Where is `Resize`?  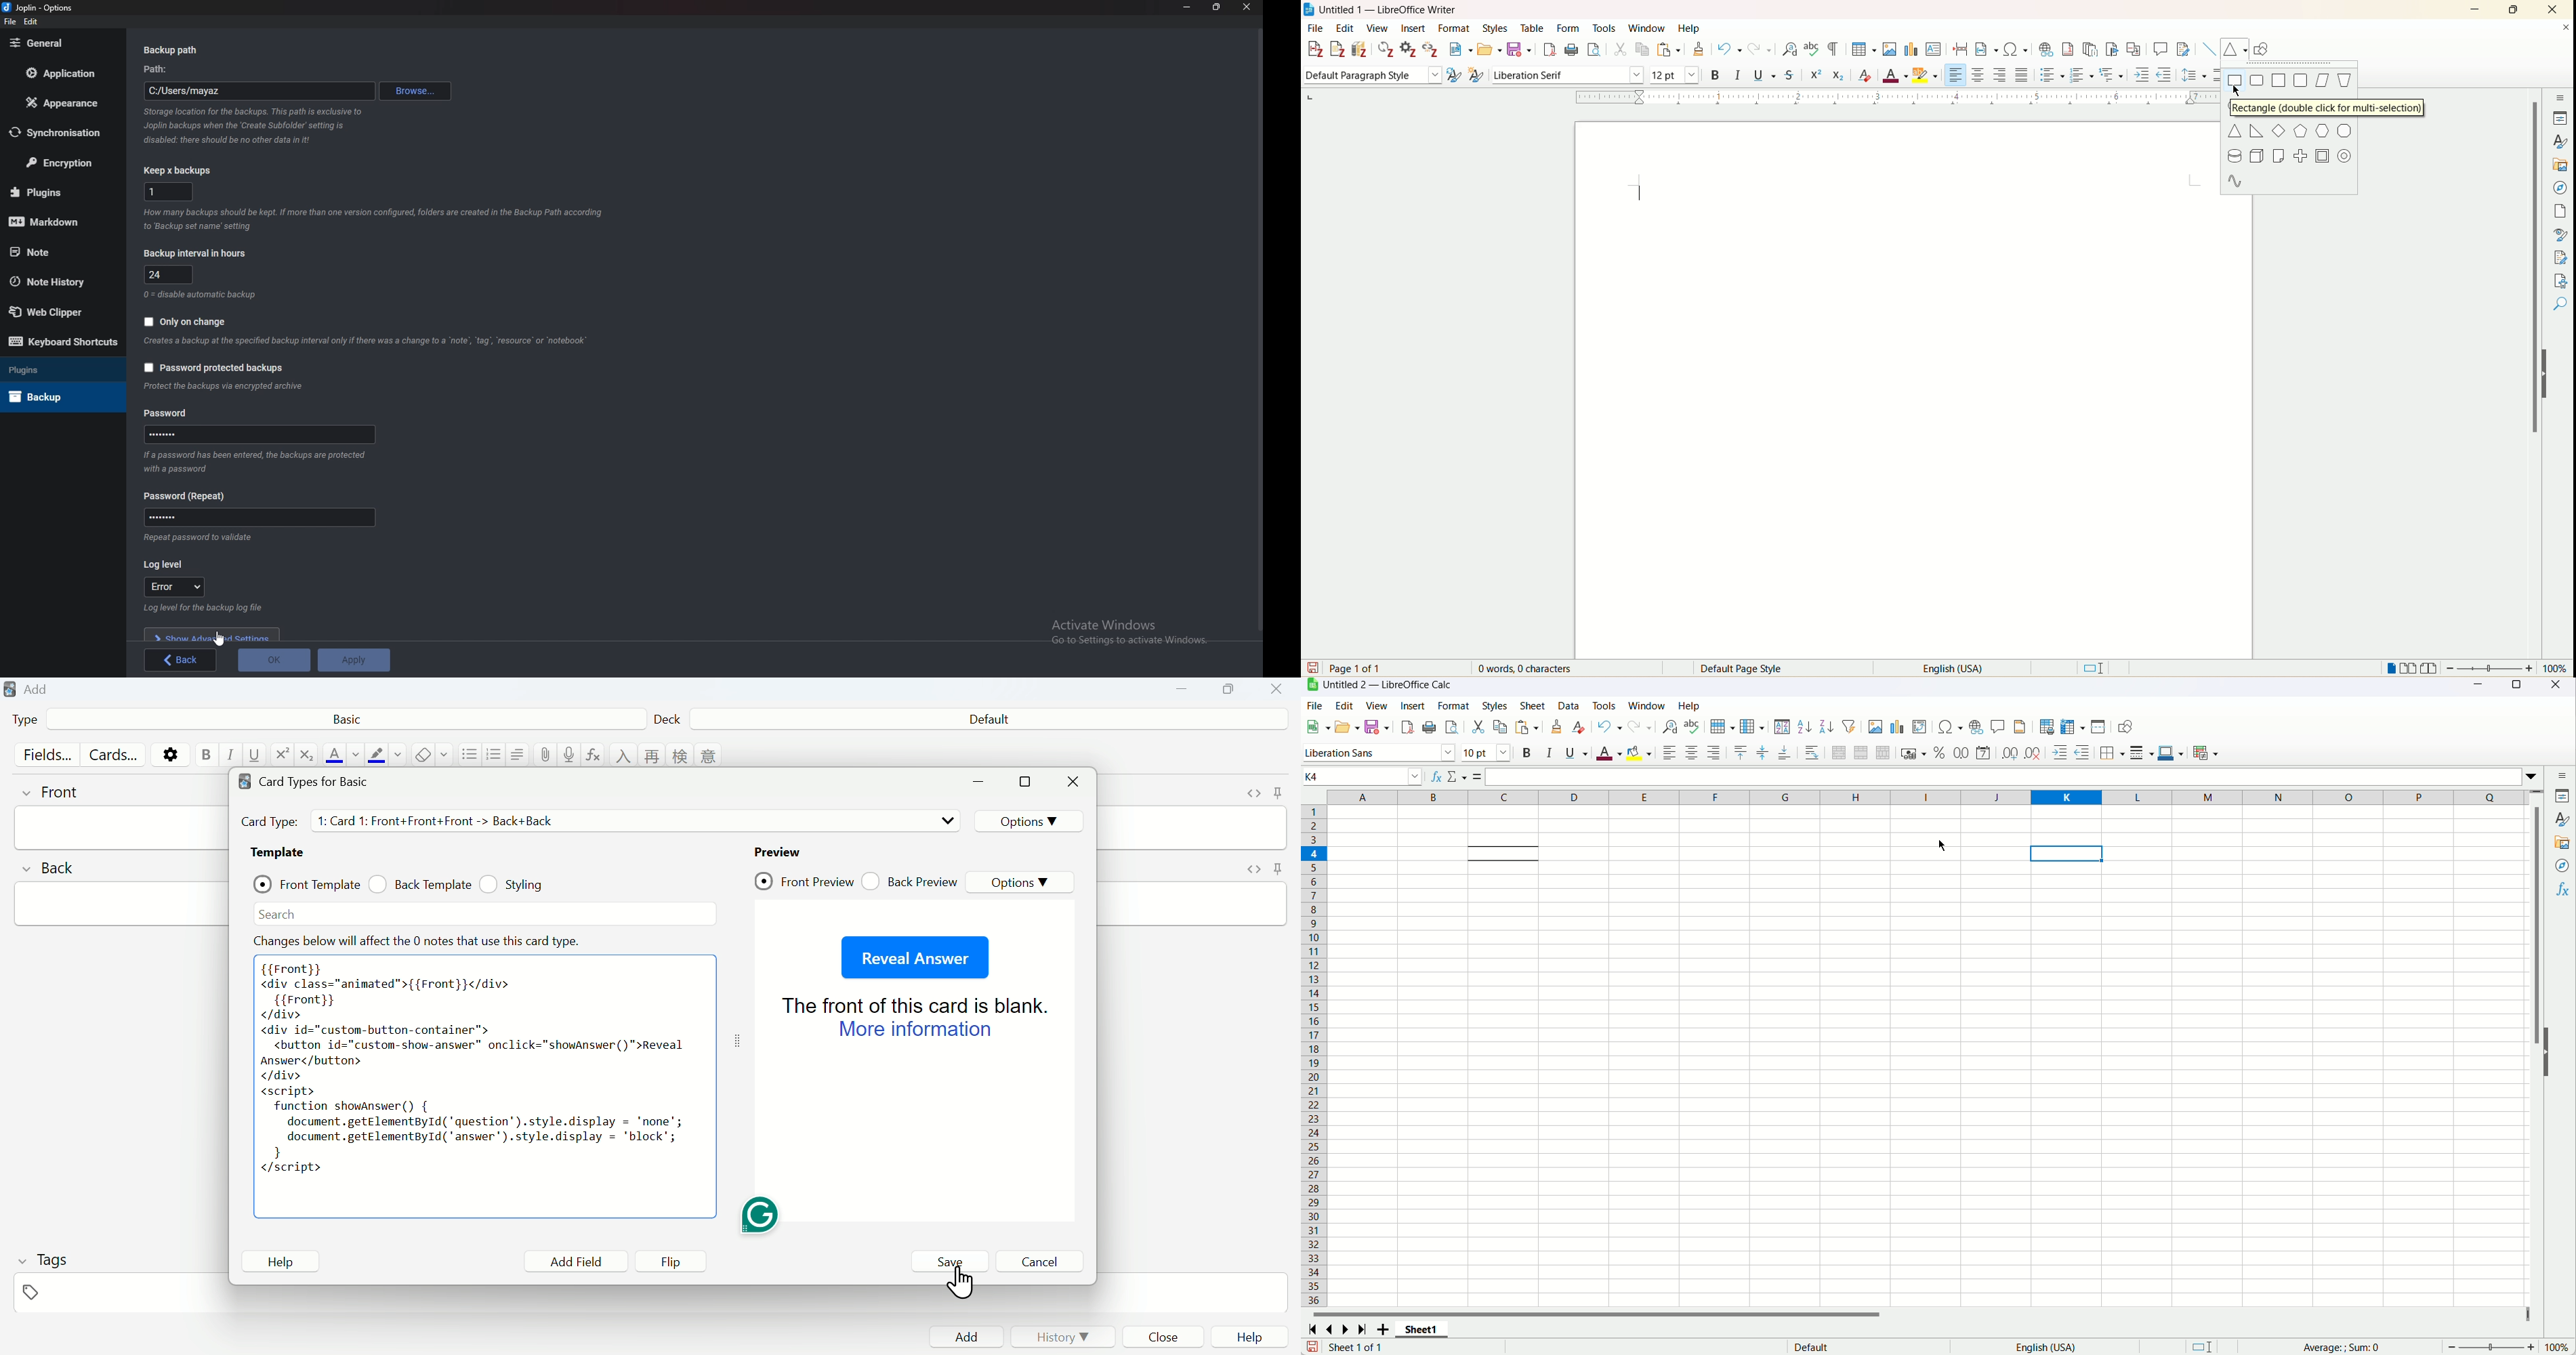
Resize is located at coordinates (1218, 7).